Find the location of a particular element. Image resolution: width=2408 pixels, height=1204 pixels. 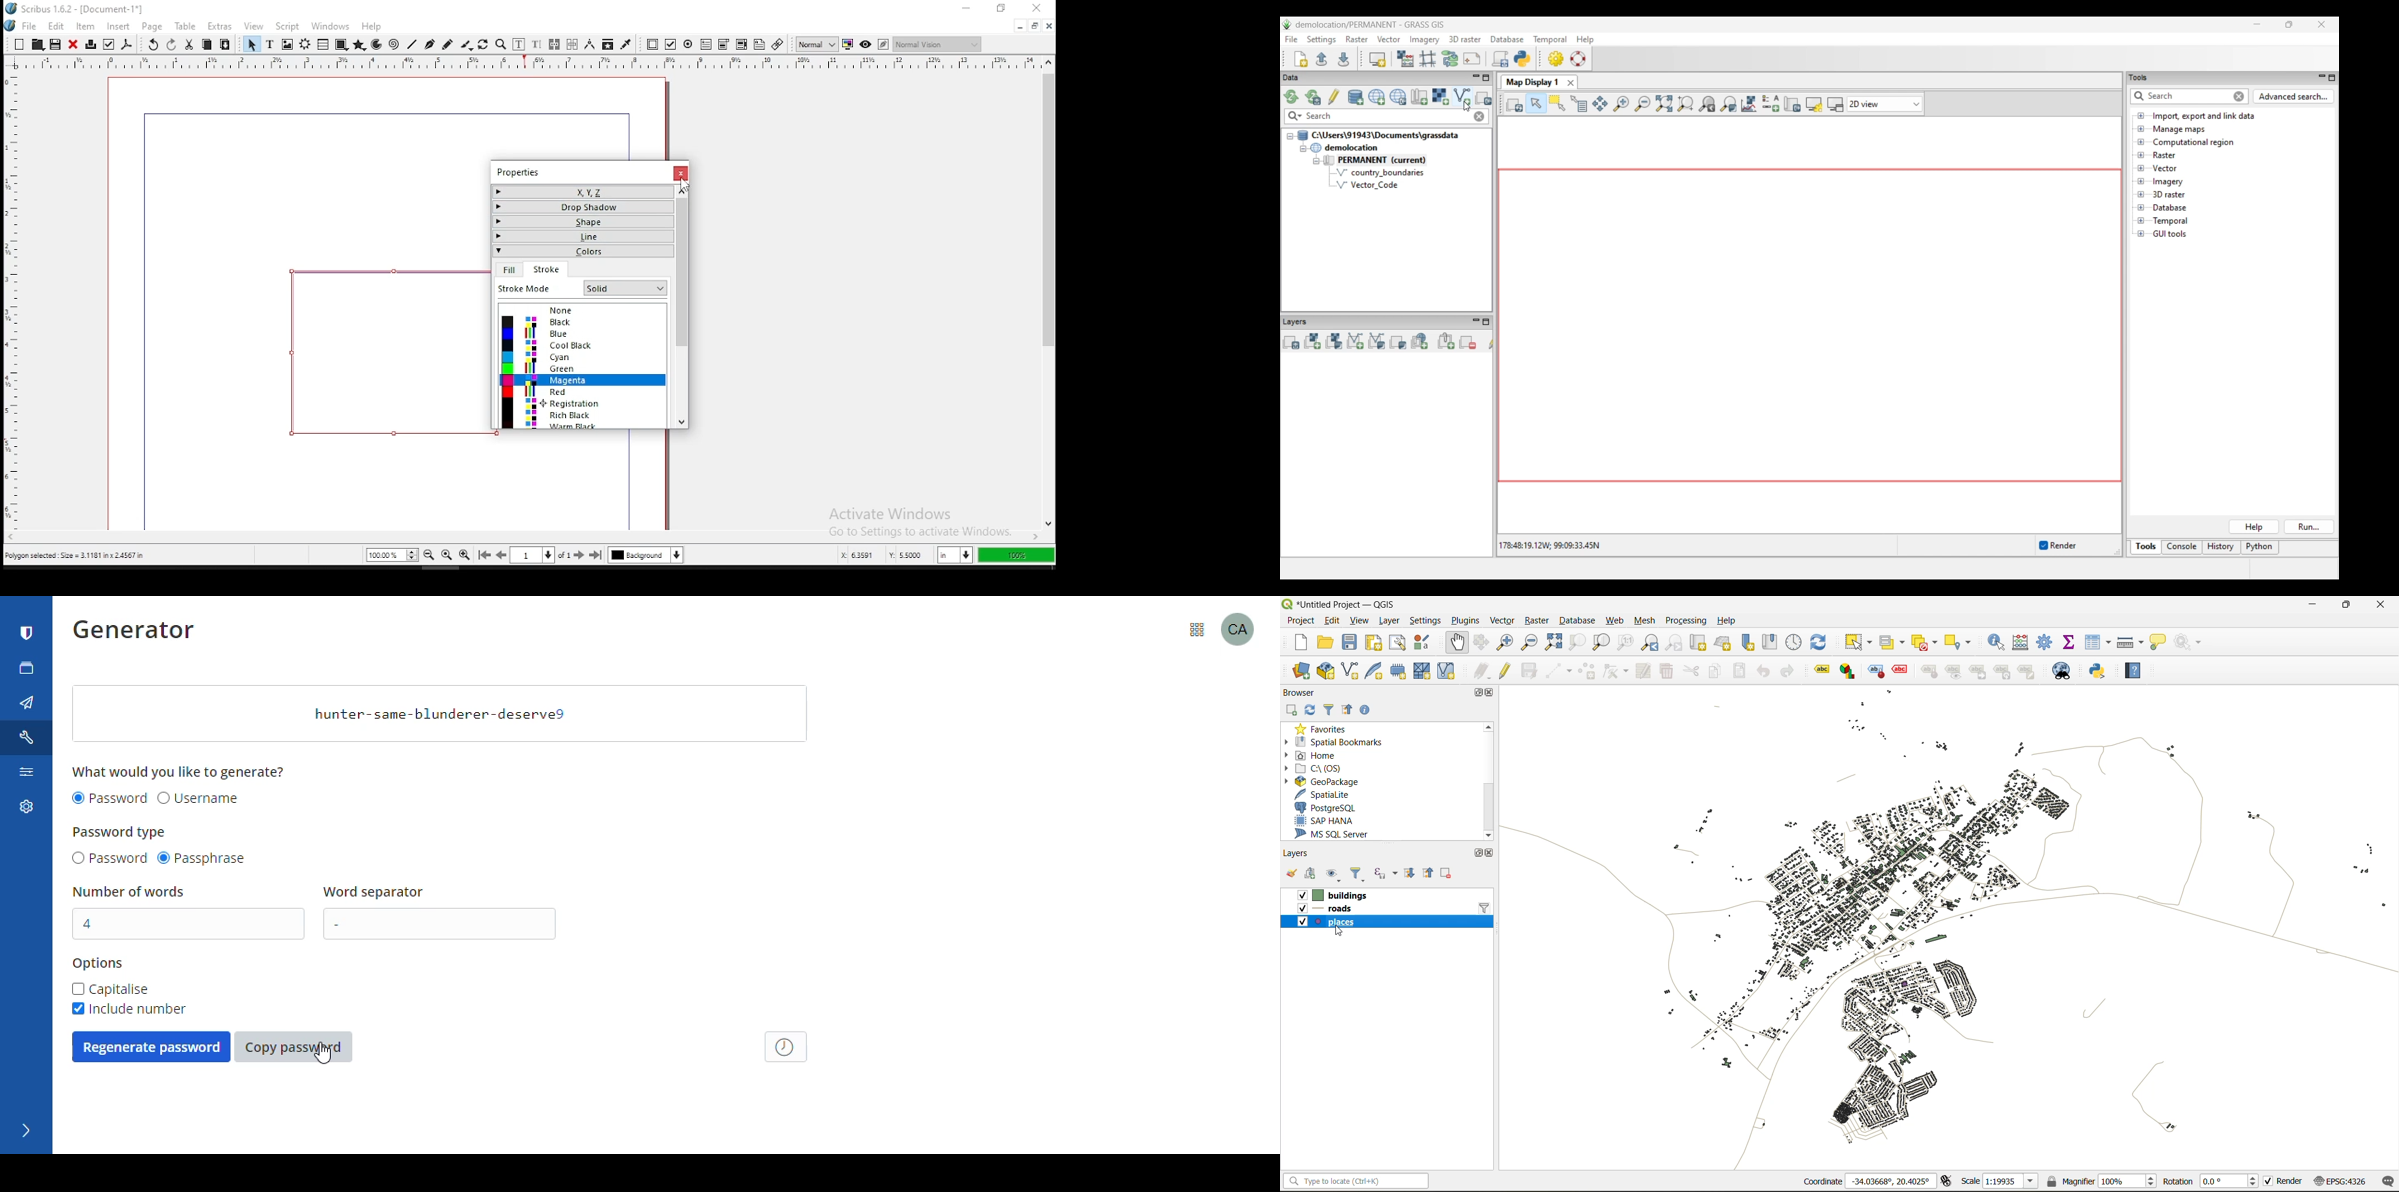

toggle color management system is located at coordinates (848, 45).